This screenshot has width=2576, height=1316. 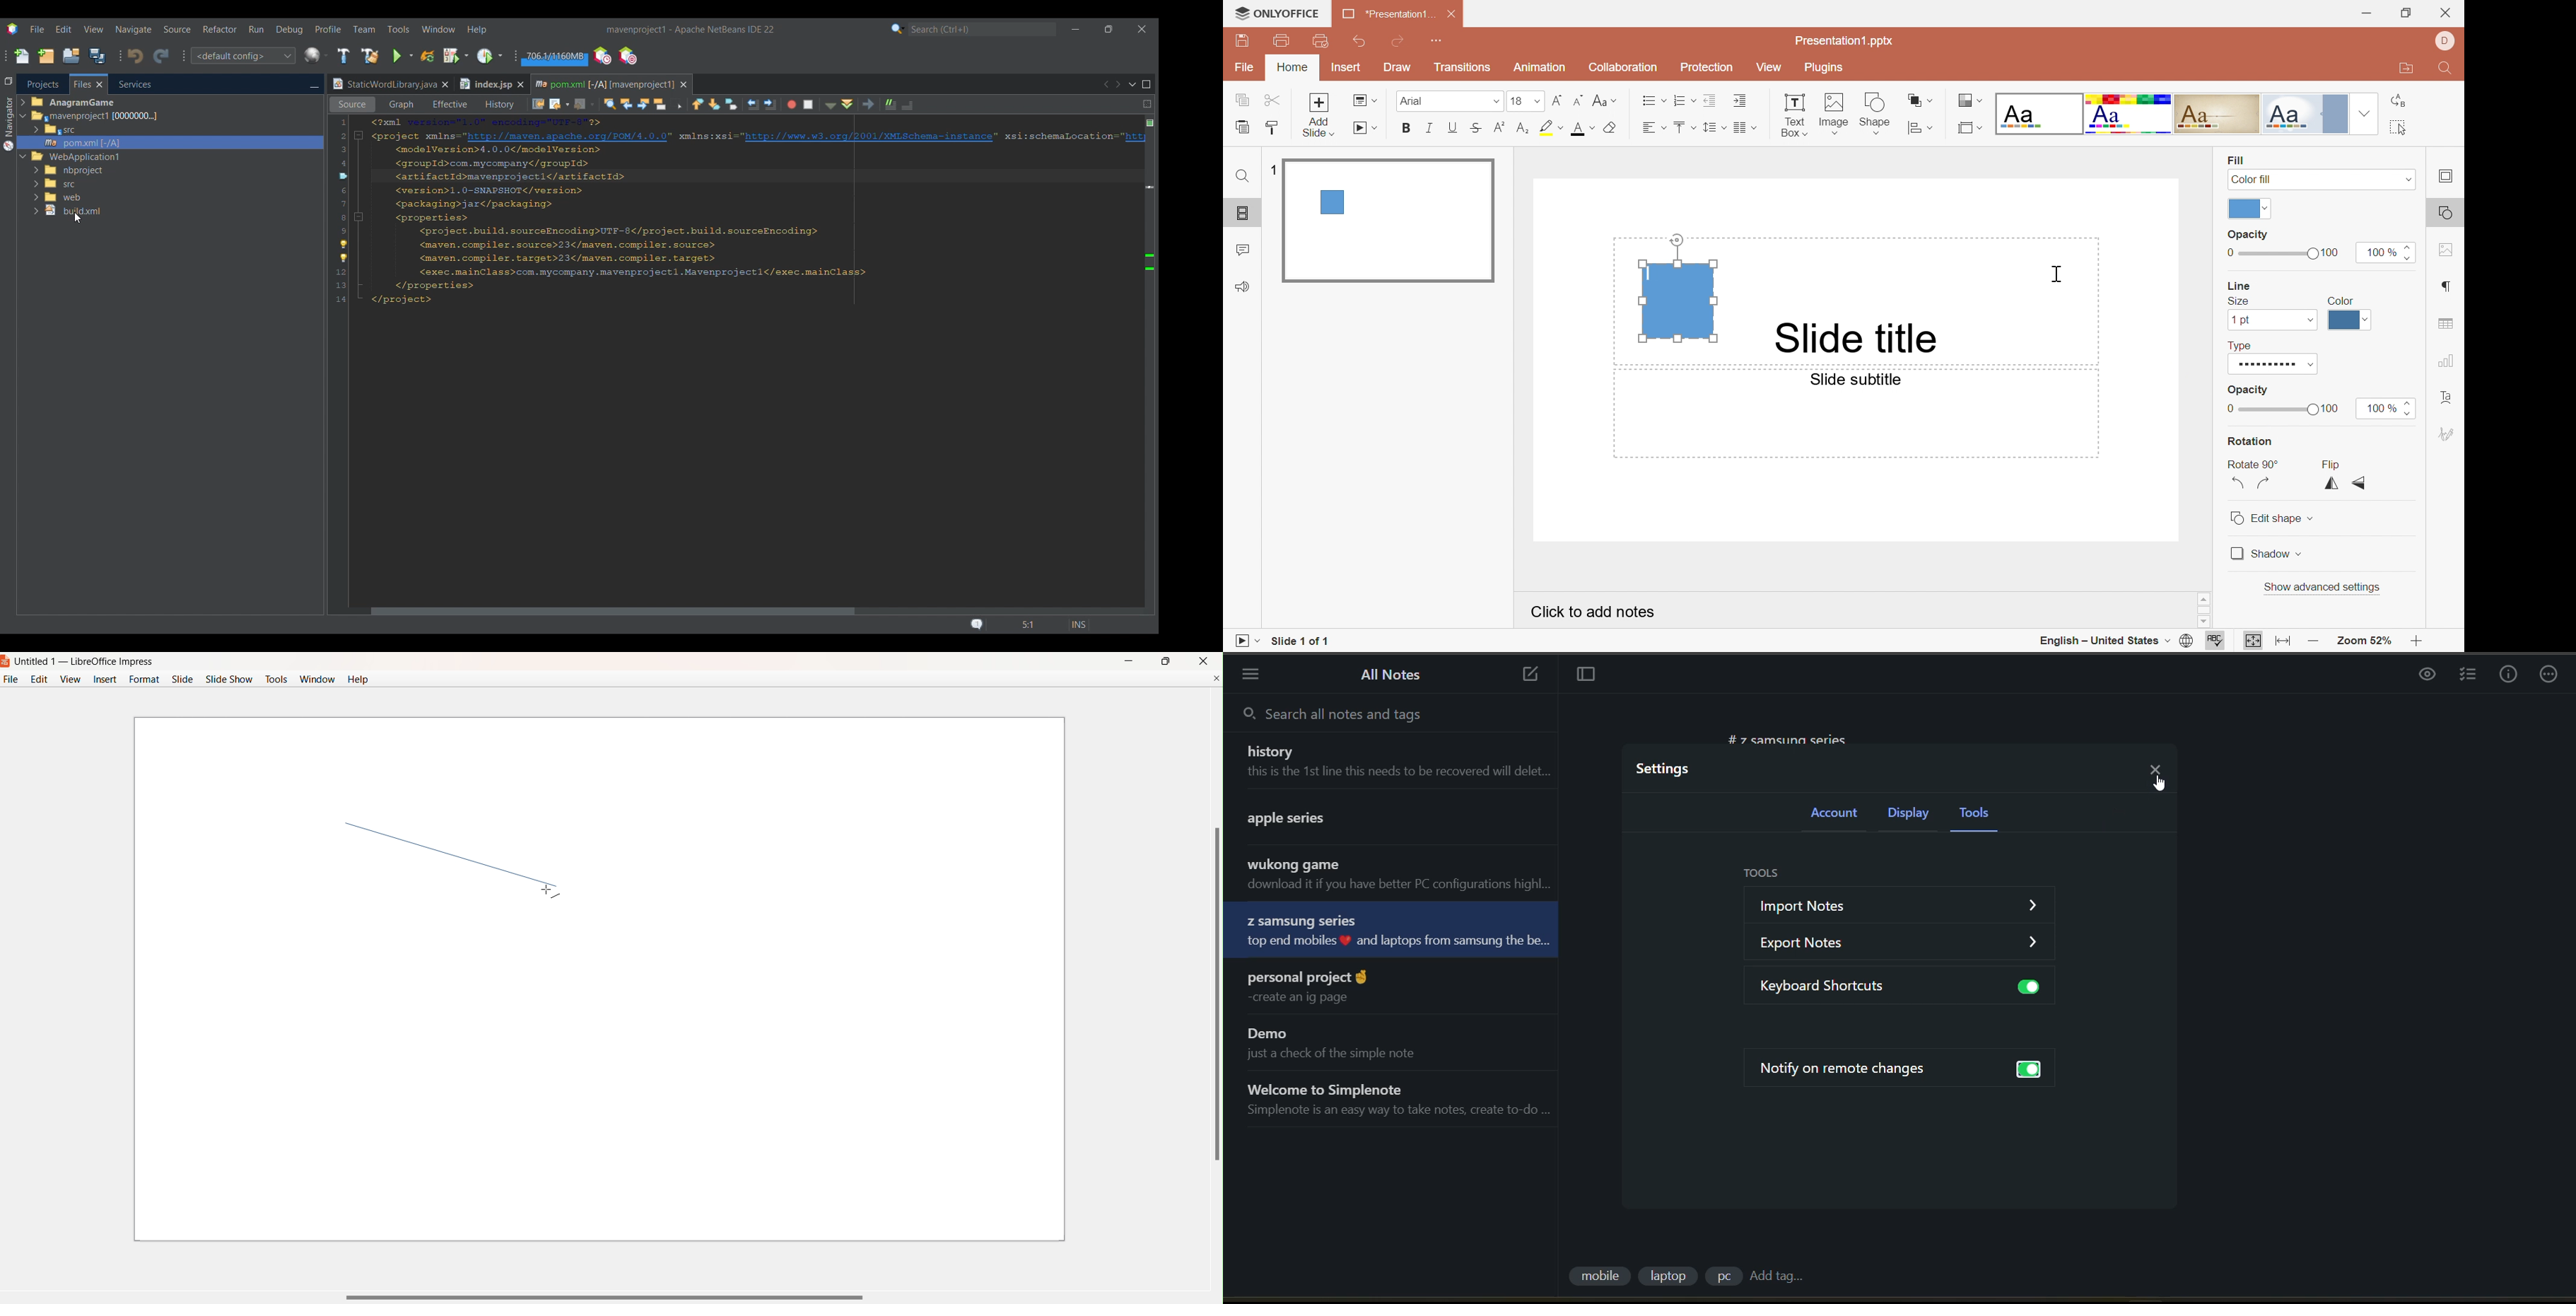 I want to click on Drop down, so click(x=2313, y=518).